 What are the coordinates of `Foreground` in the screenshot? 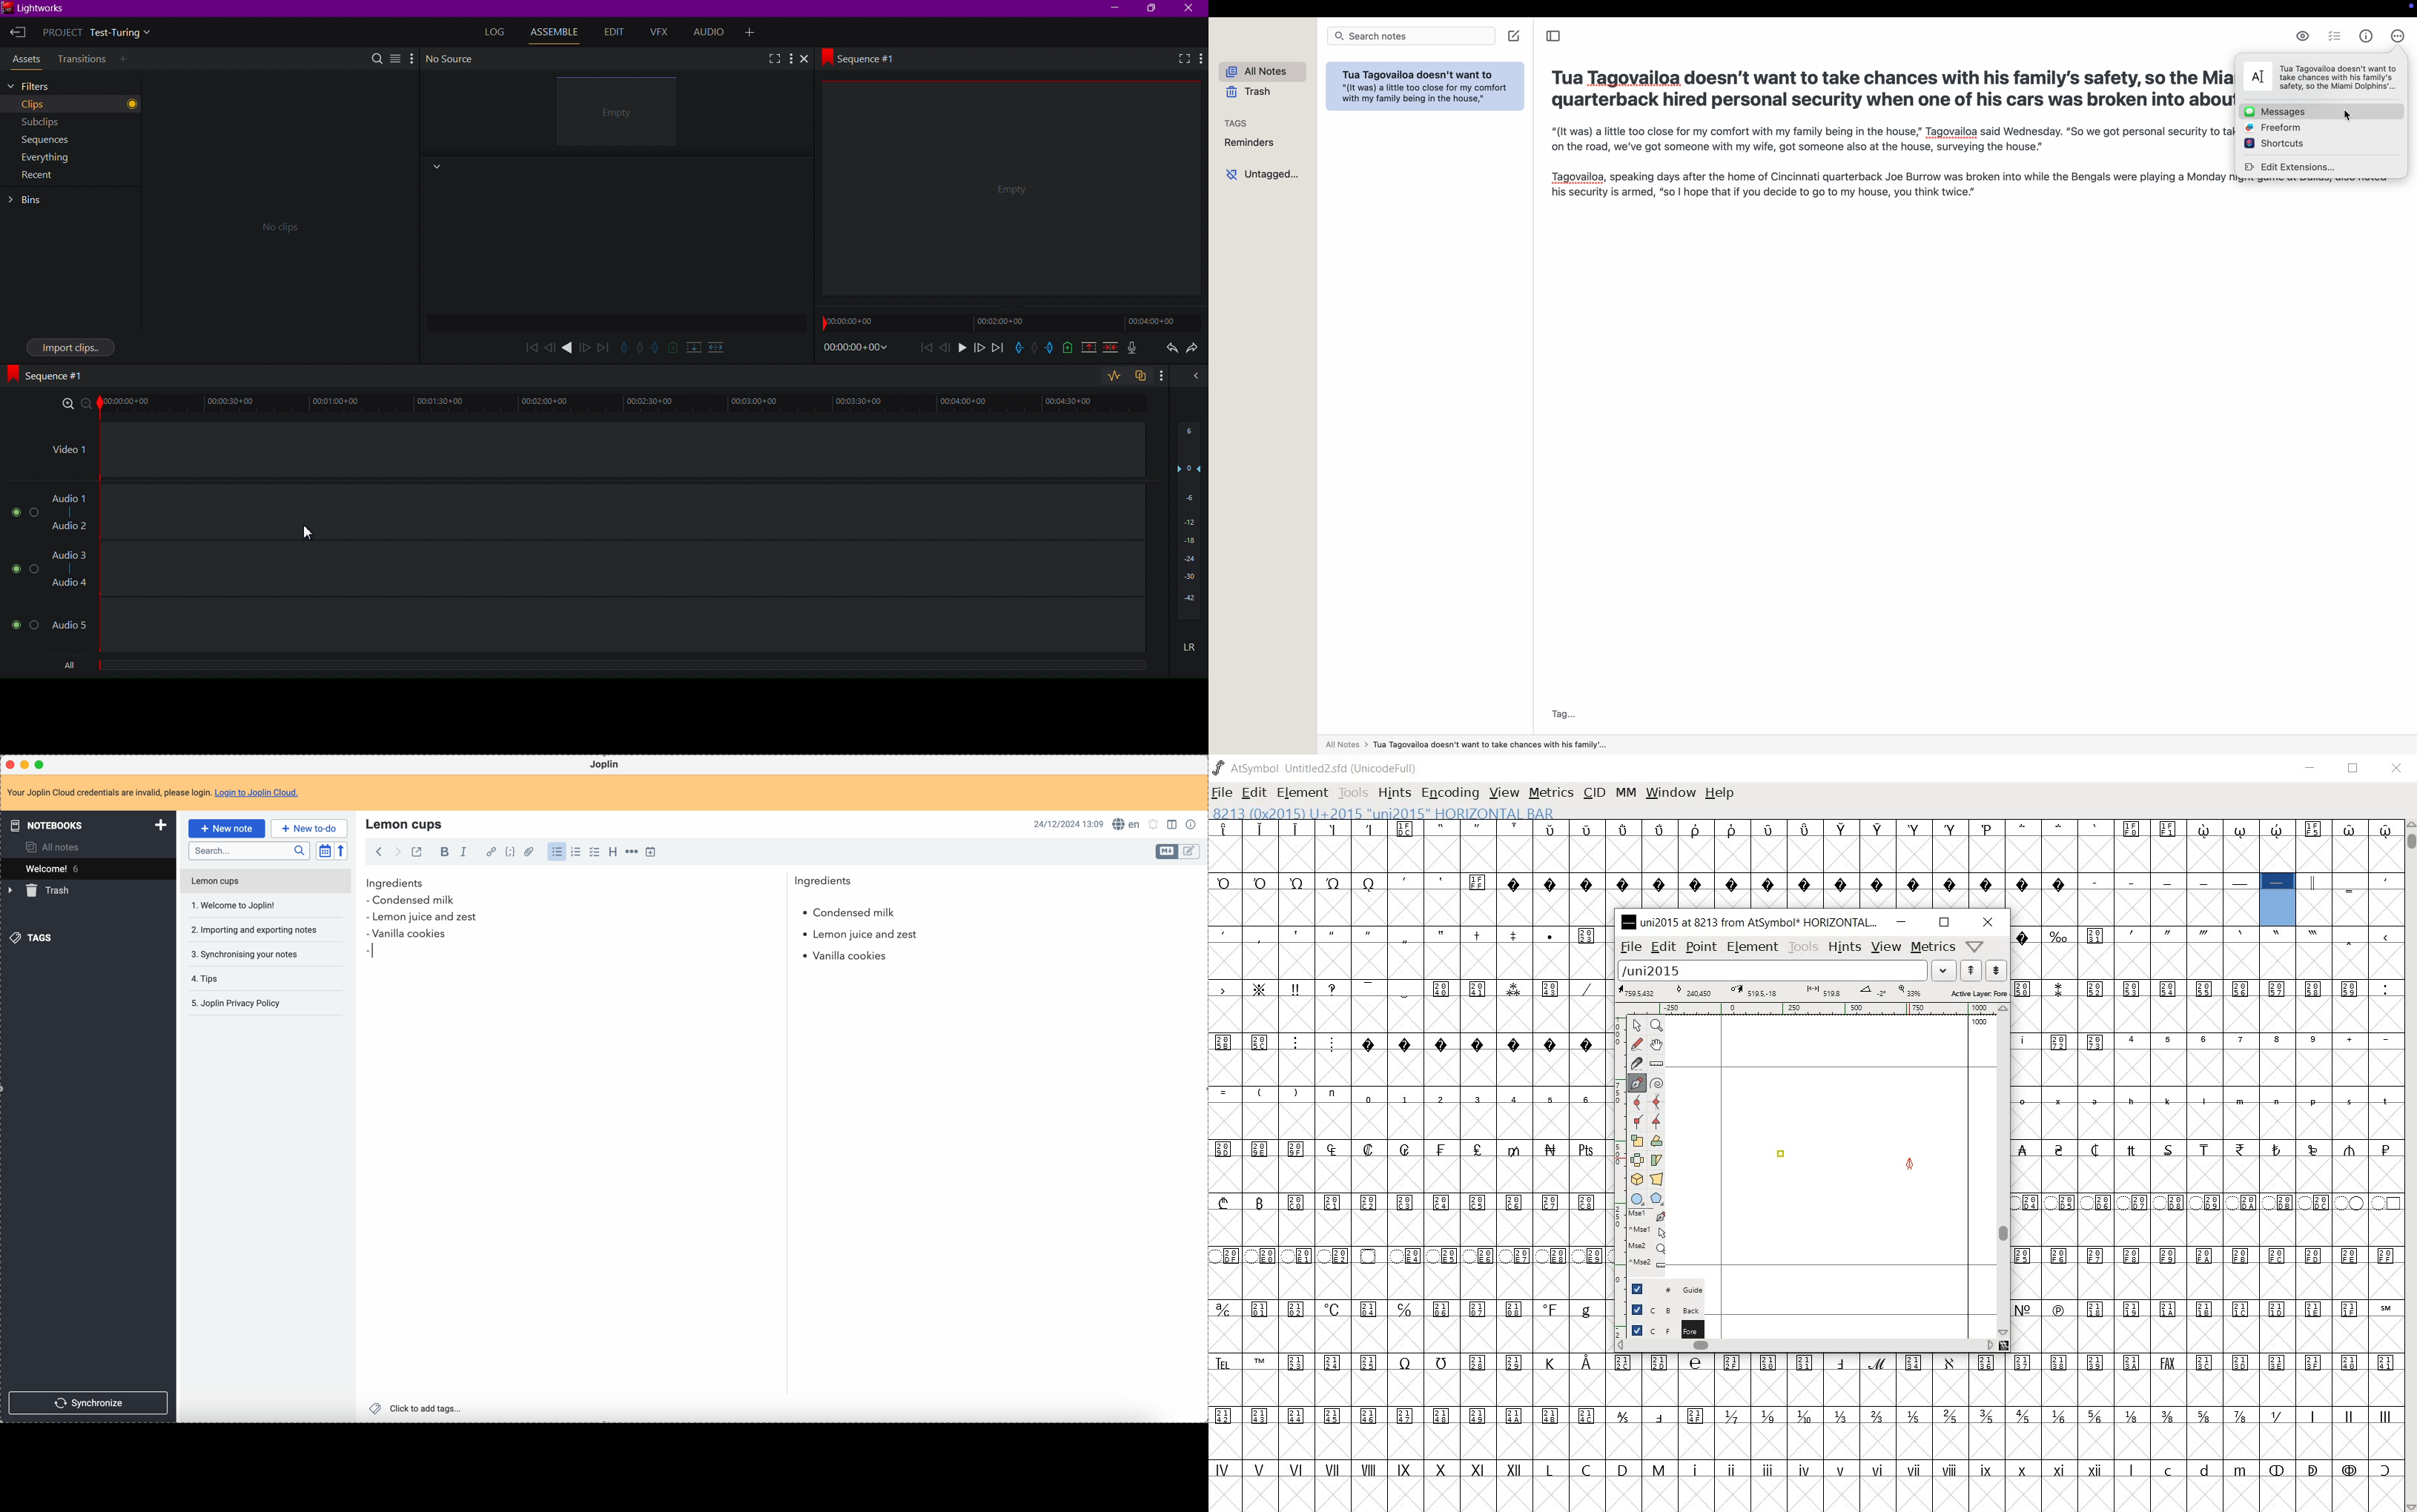 It's located at (1659, 1329).